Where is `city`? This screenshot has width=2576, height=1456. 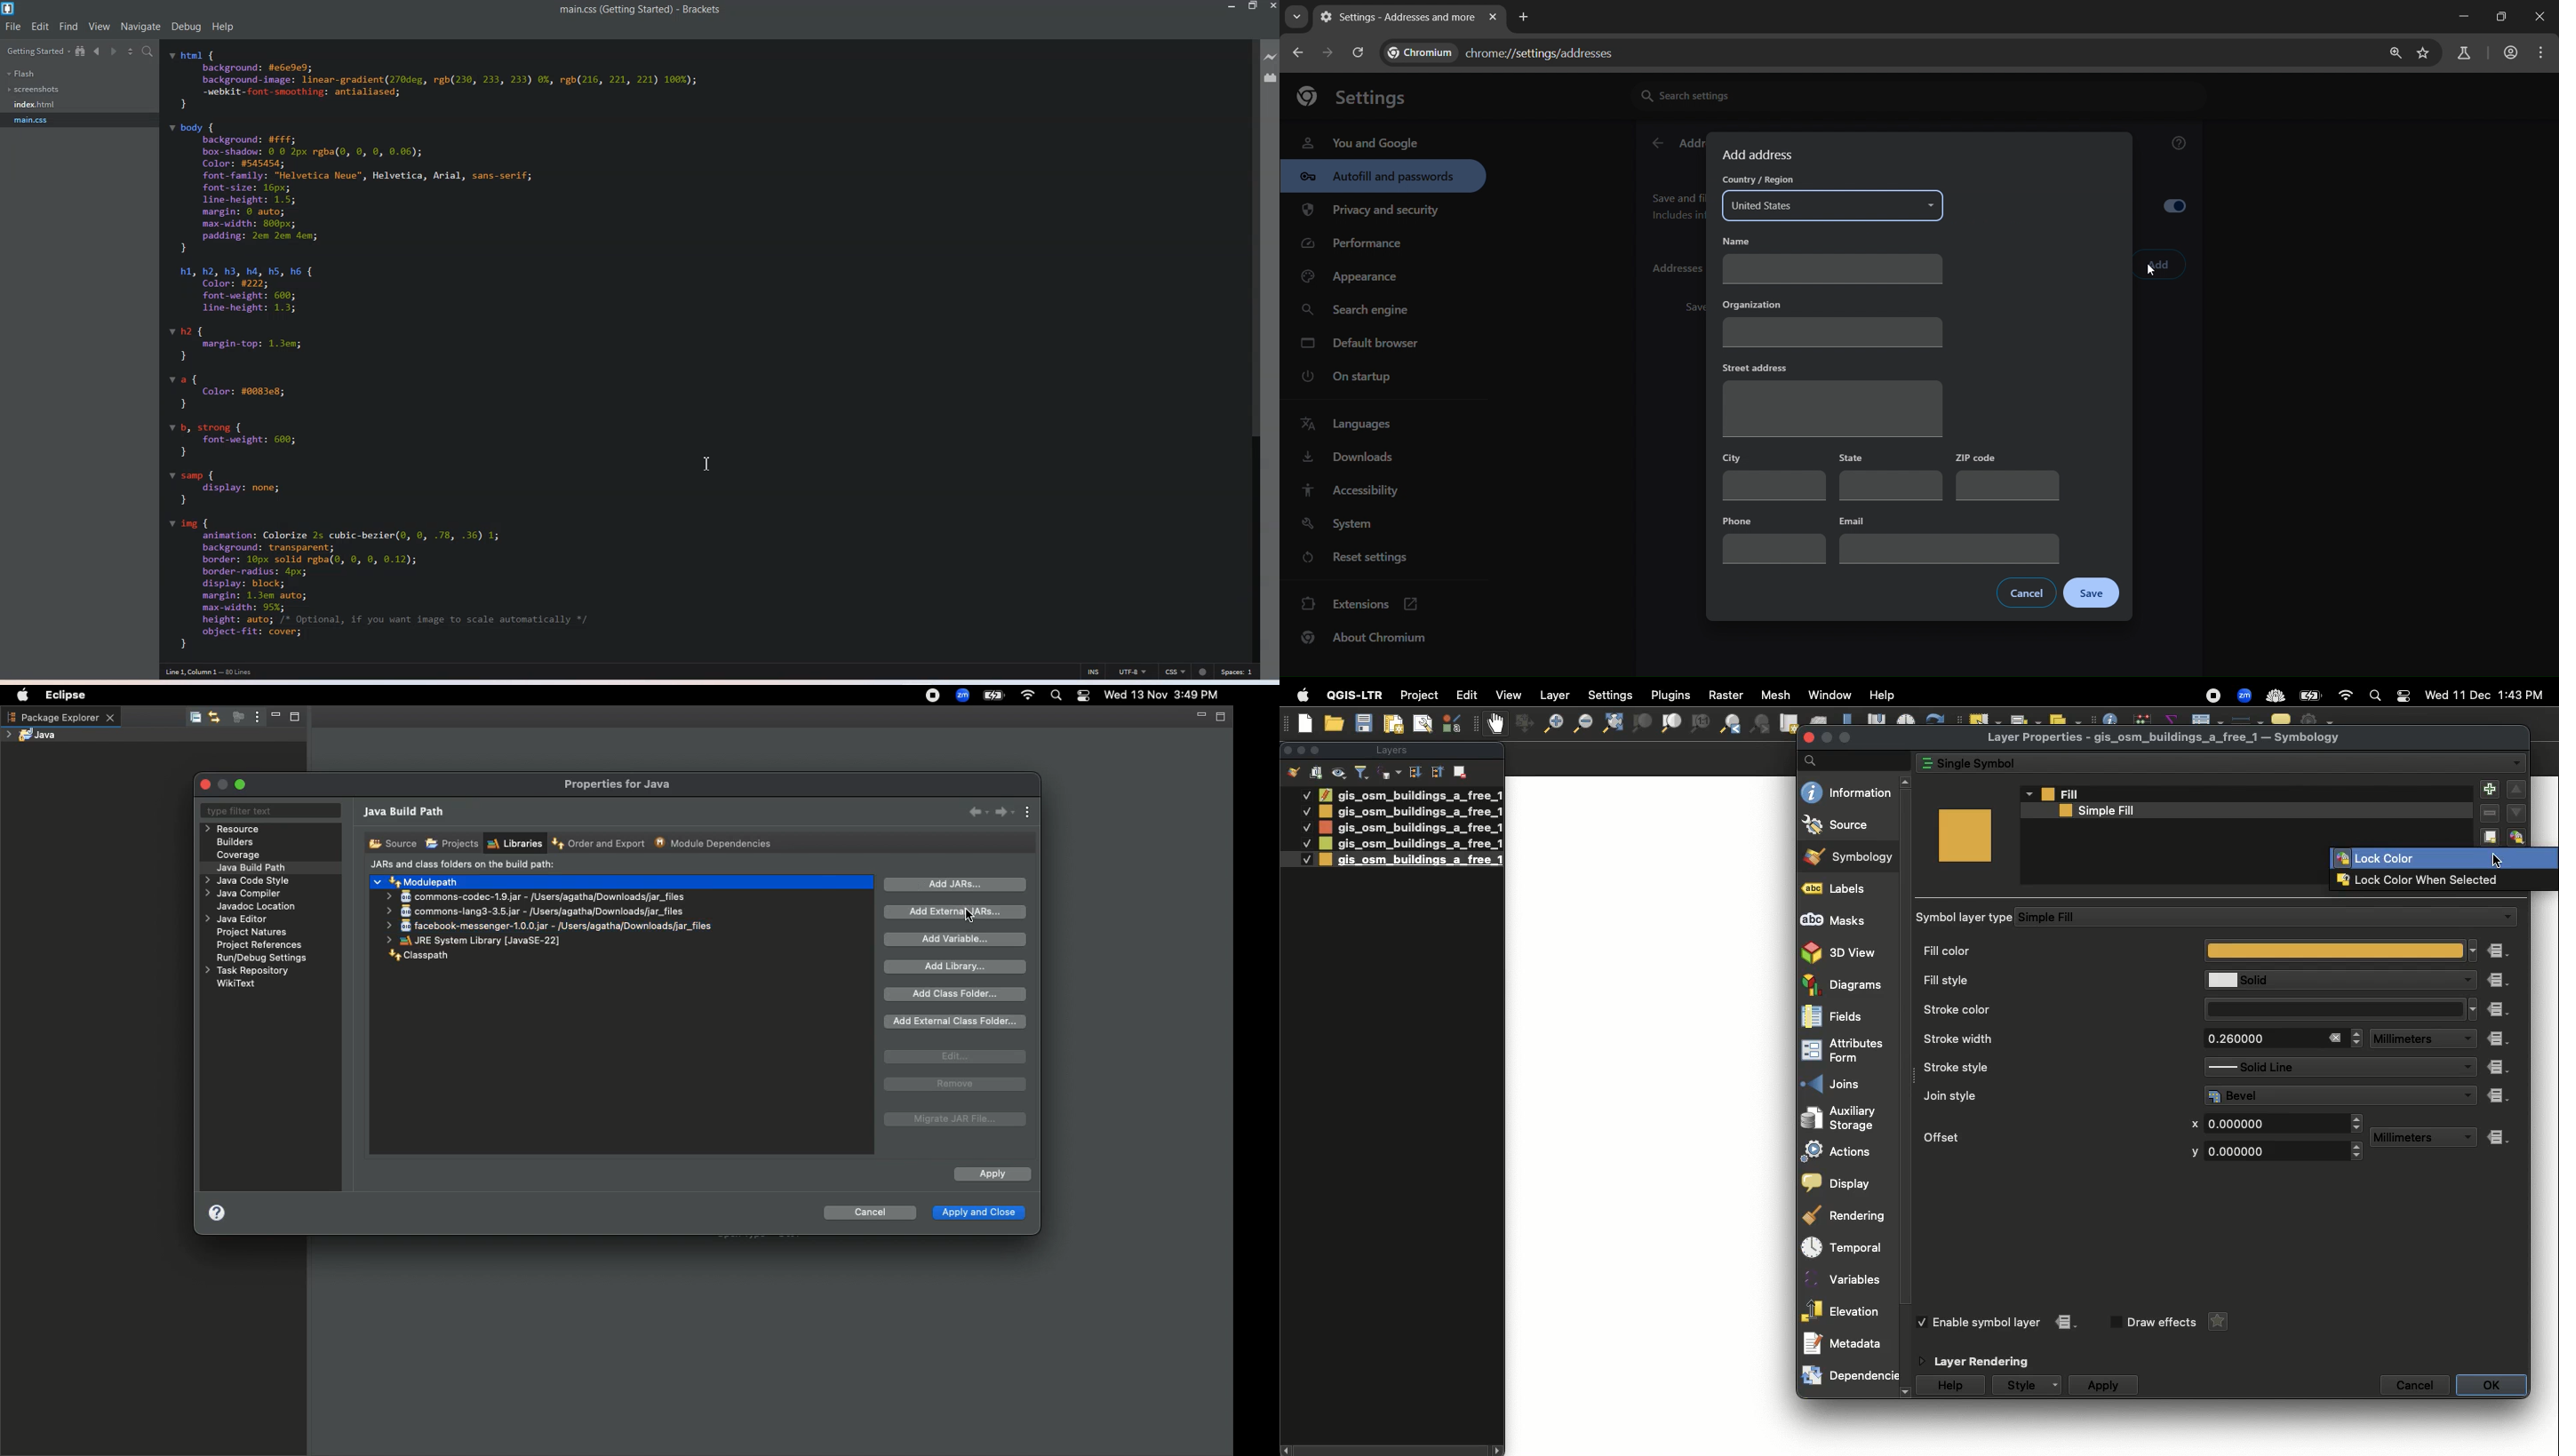
city is located at coordinates (1774, 476).